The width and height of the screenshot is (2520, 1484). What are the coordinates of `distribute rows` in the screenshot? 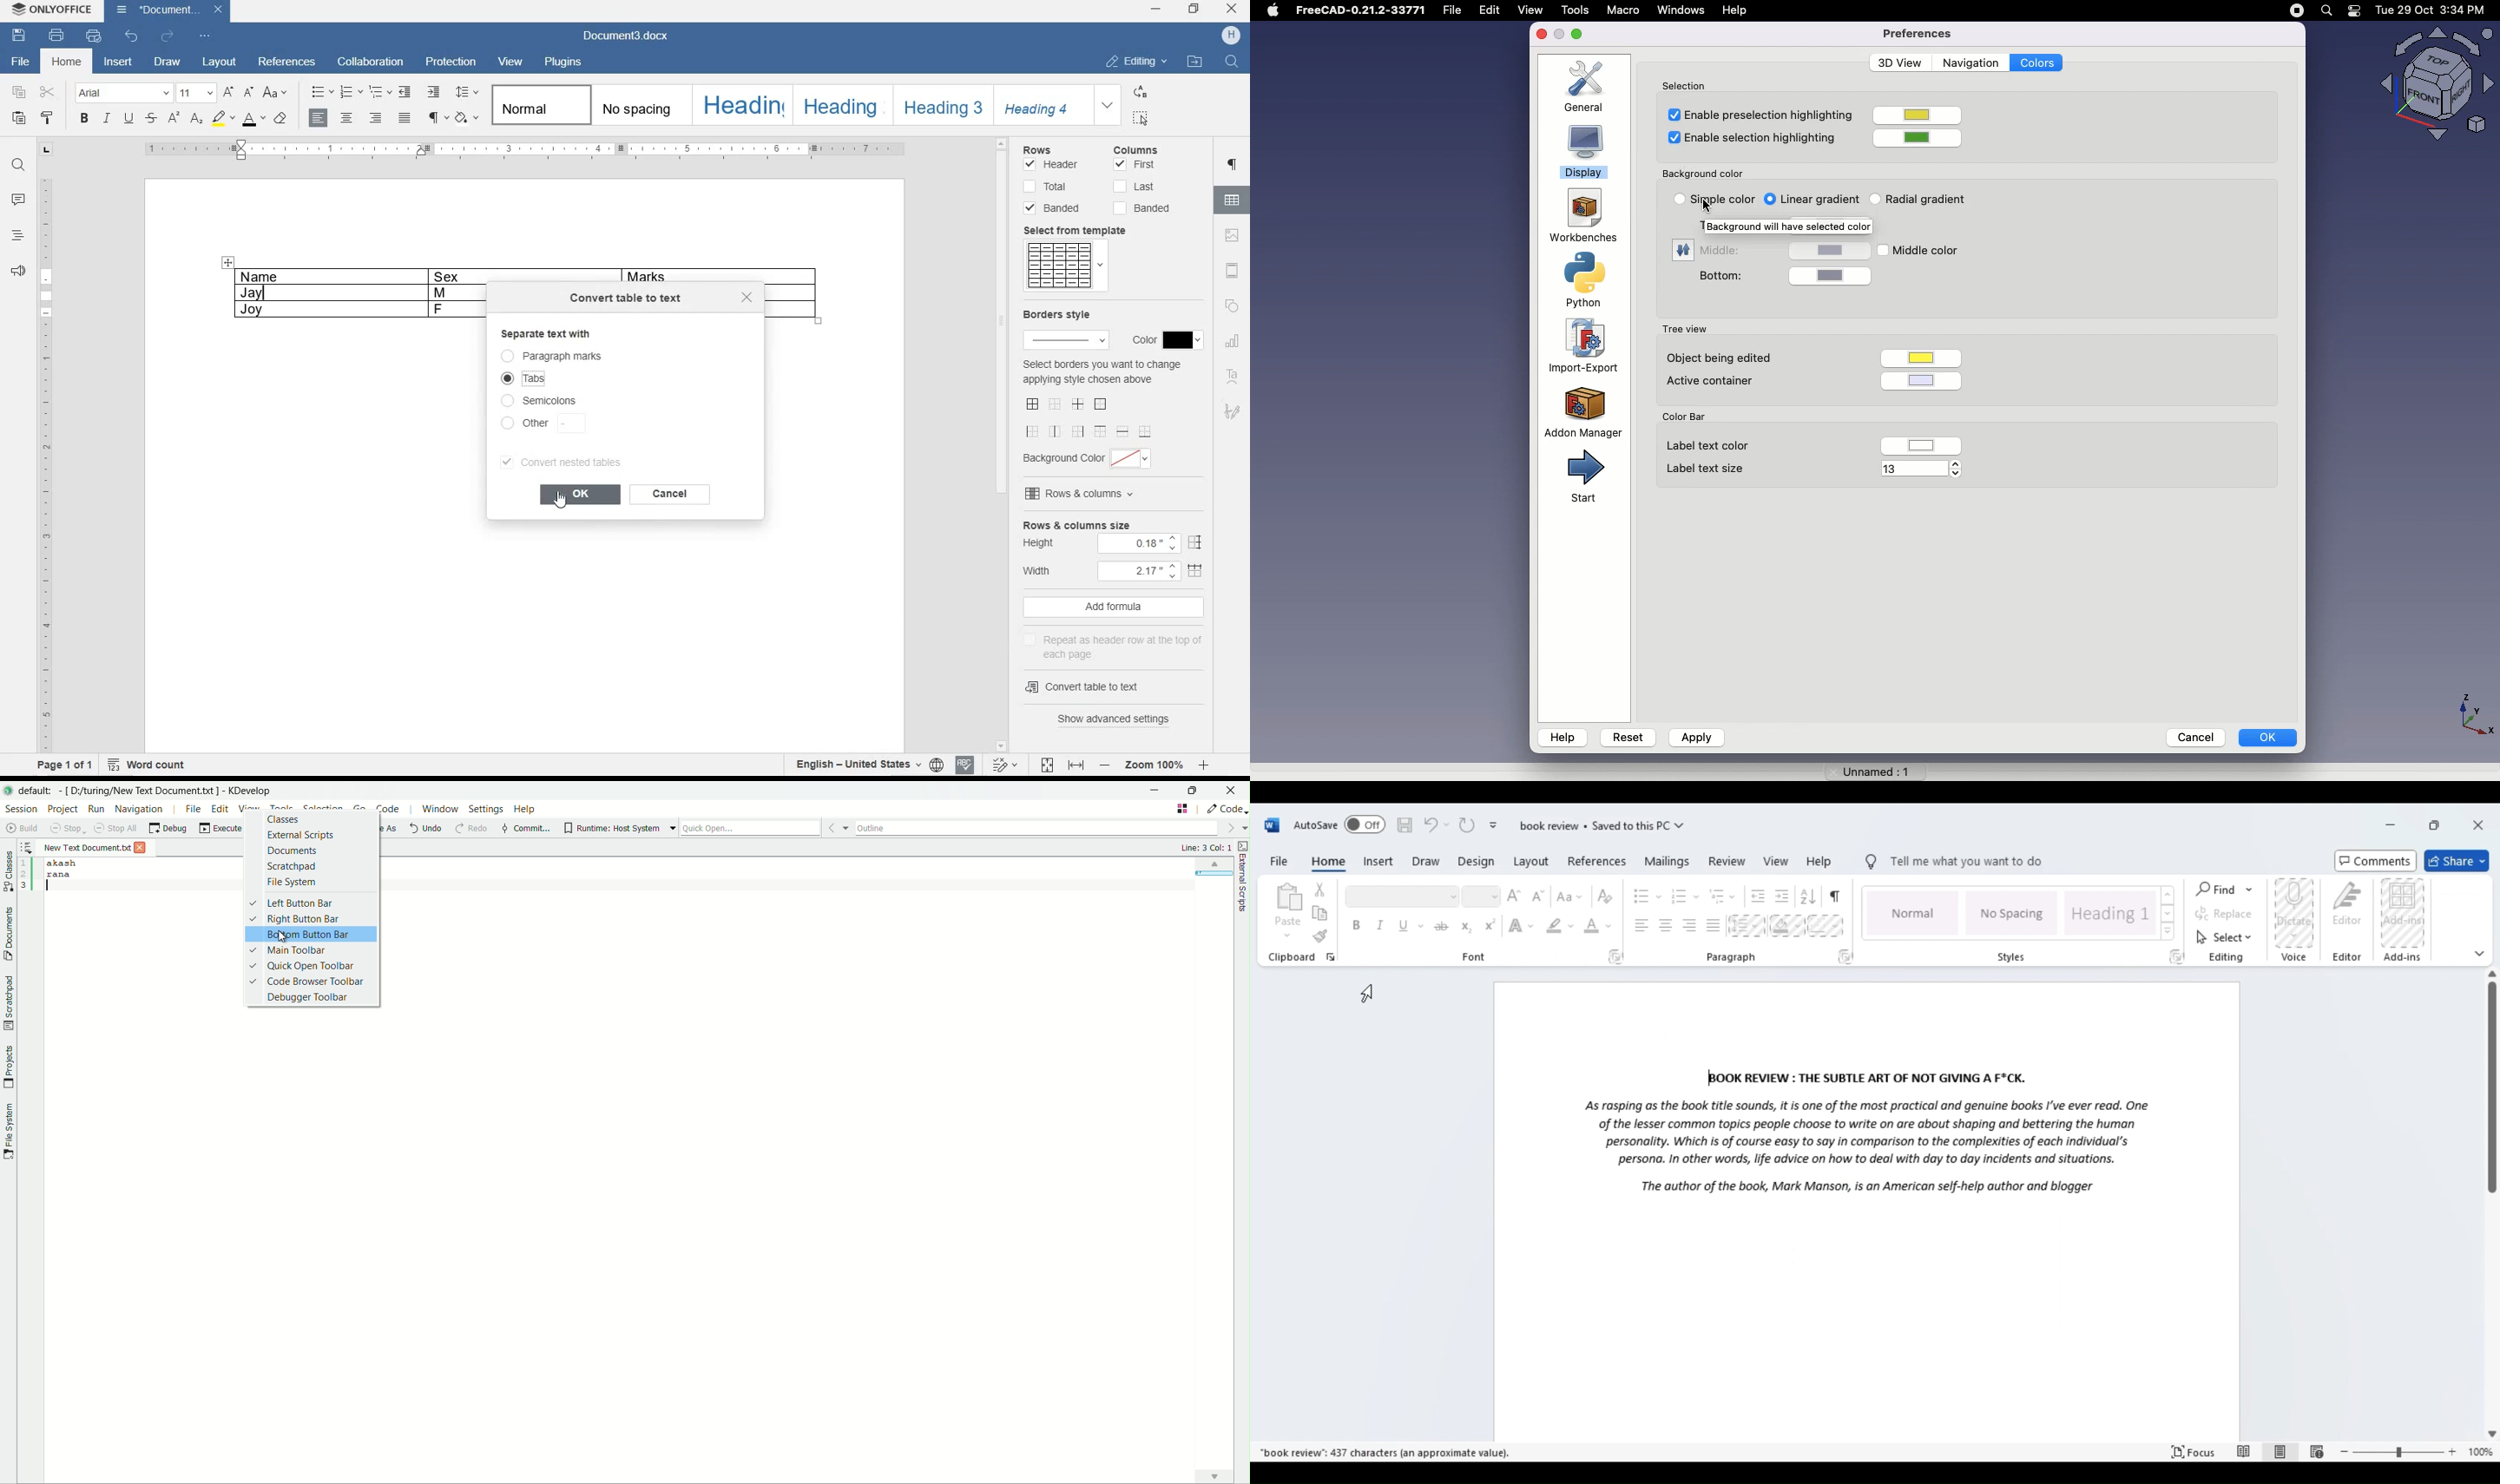 It's located at (1193, 543).